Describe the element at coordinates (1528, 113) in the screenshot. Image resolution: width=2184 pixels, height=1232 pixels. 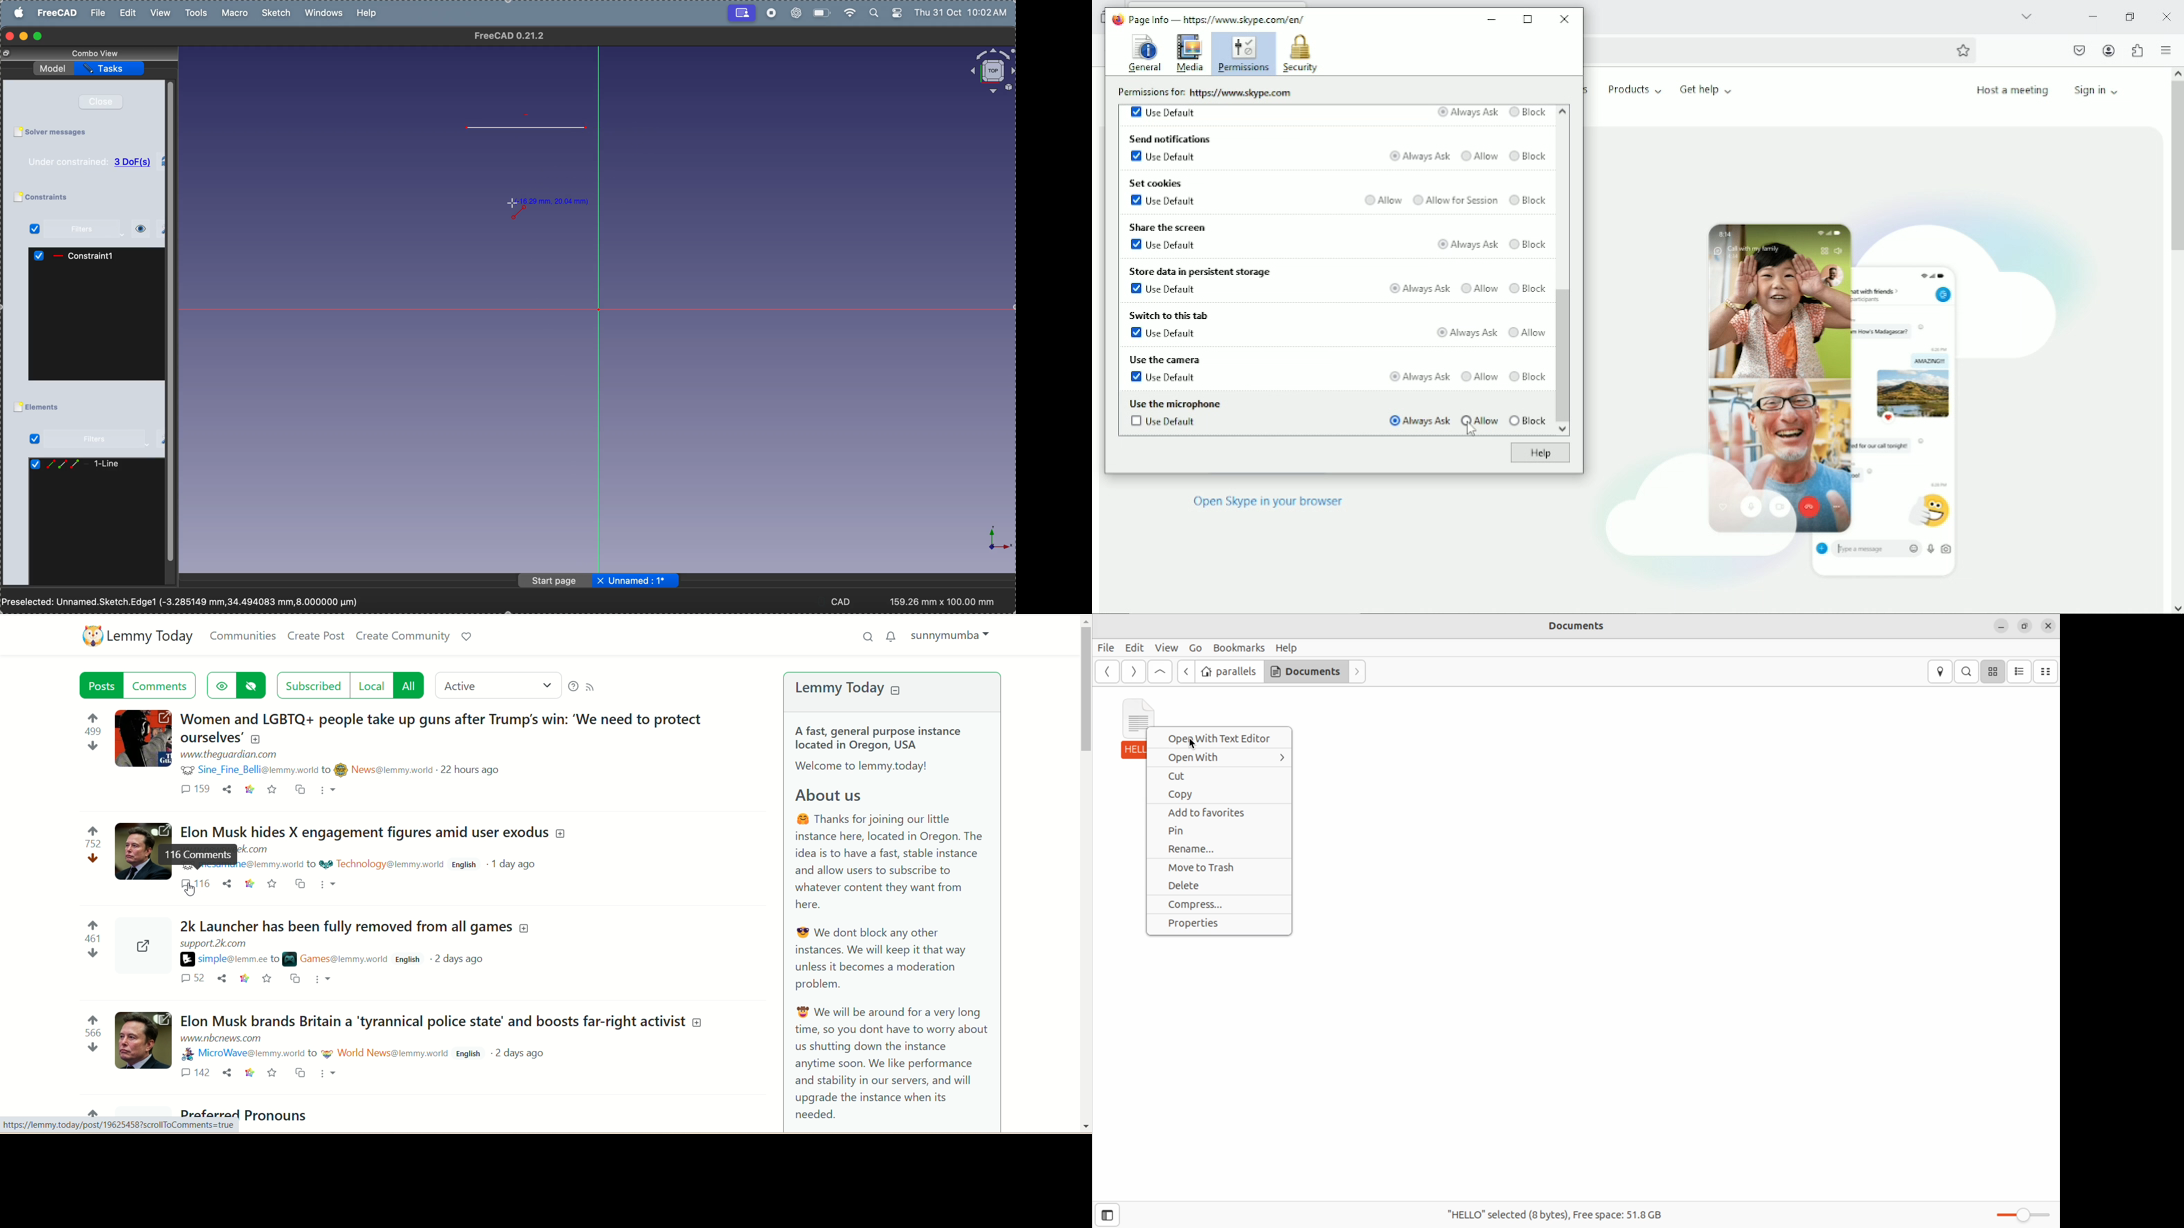
I see `Block` at that location.